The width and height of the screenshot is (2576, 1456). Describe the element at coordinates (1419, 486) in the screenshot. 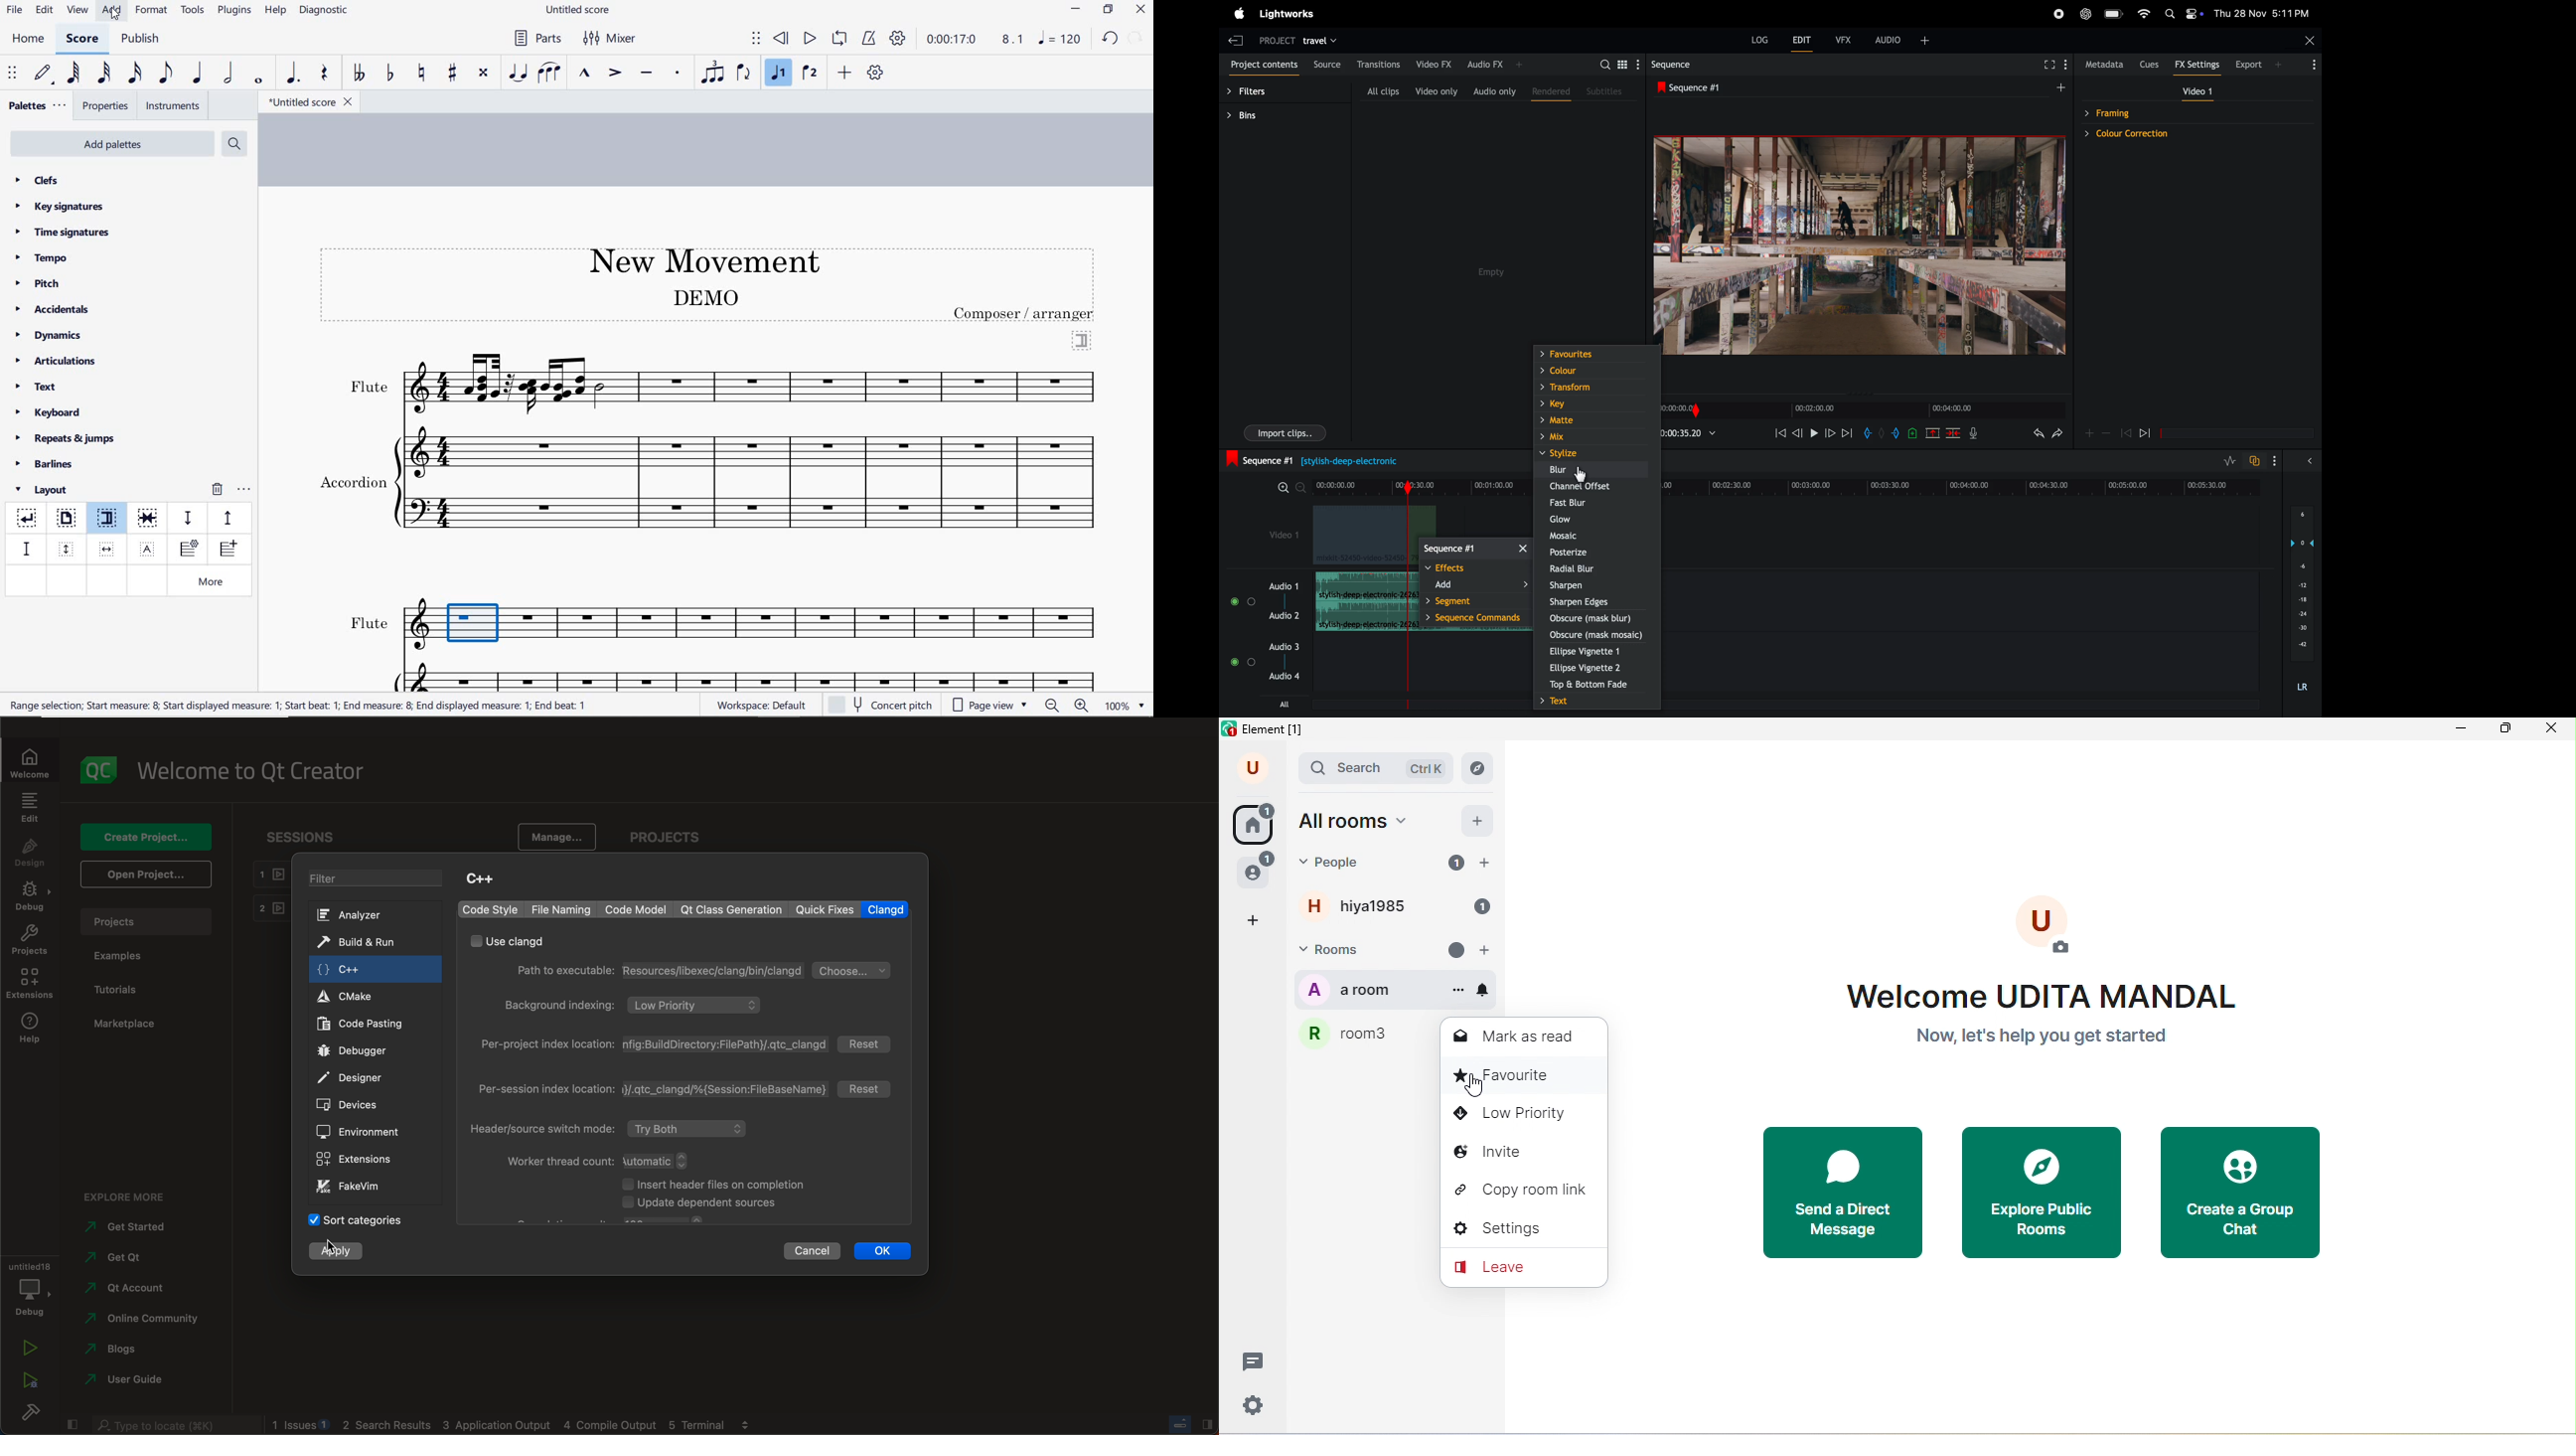

I see `Timer` at that location.